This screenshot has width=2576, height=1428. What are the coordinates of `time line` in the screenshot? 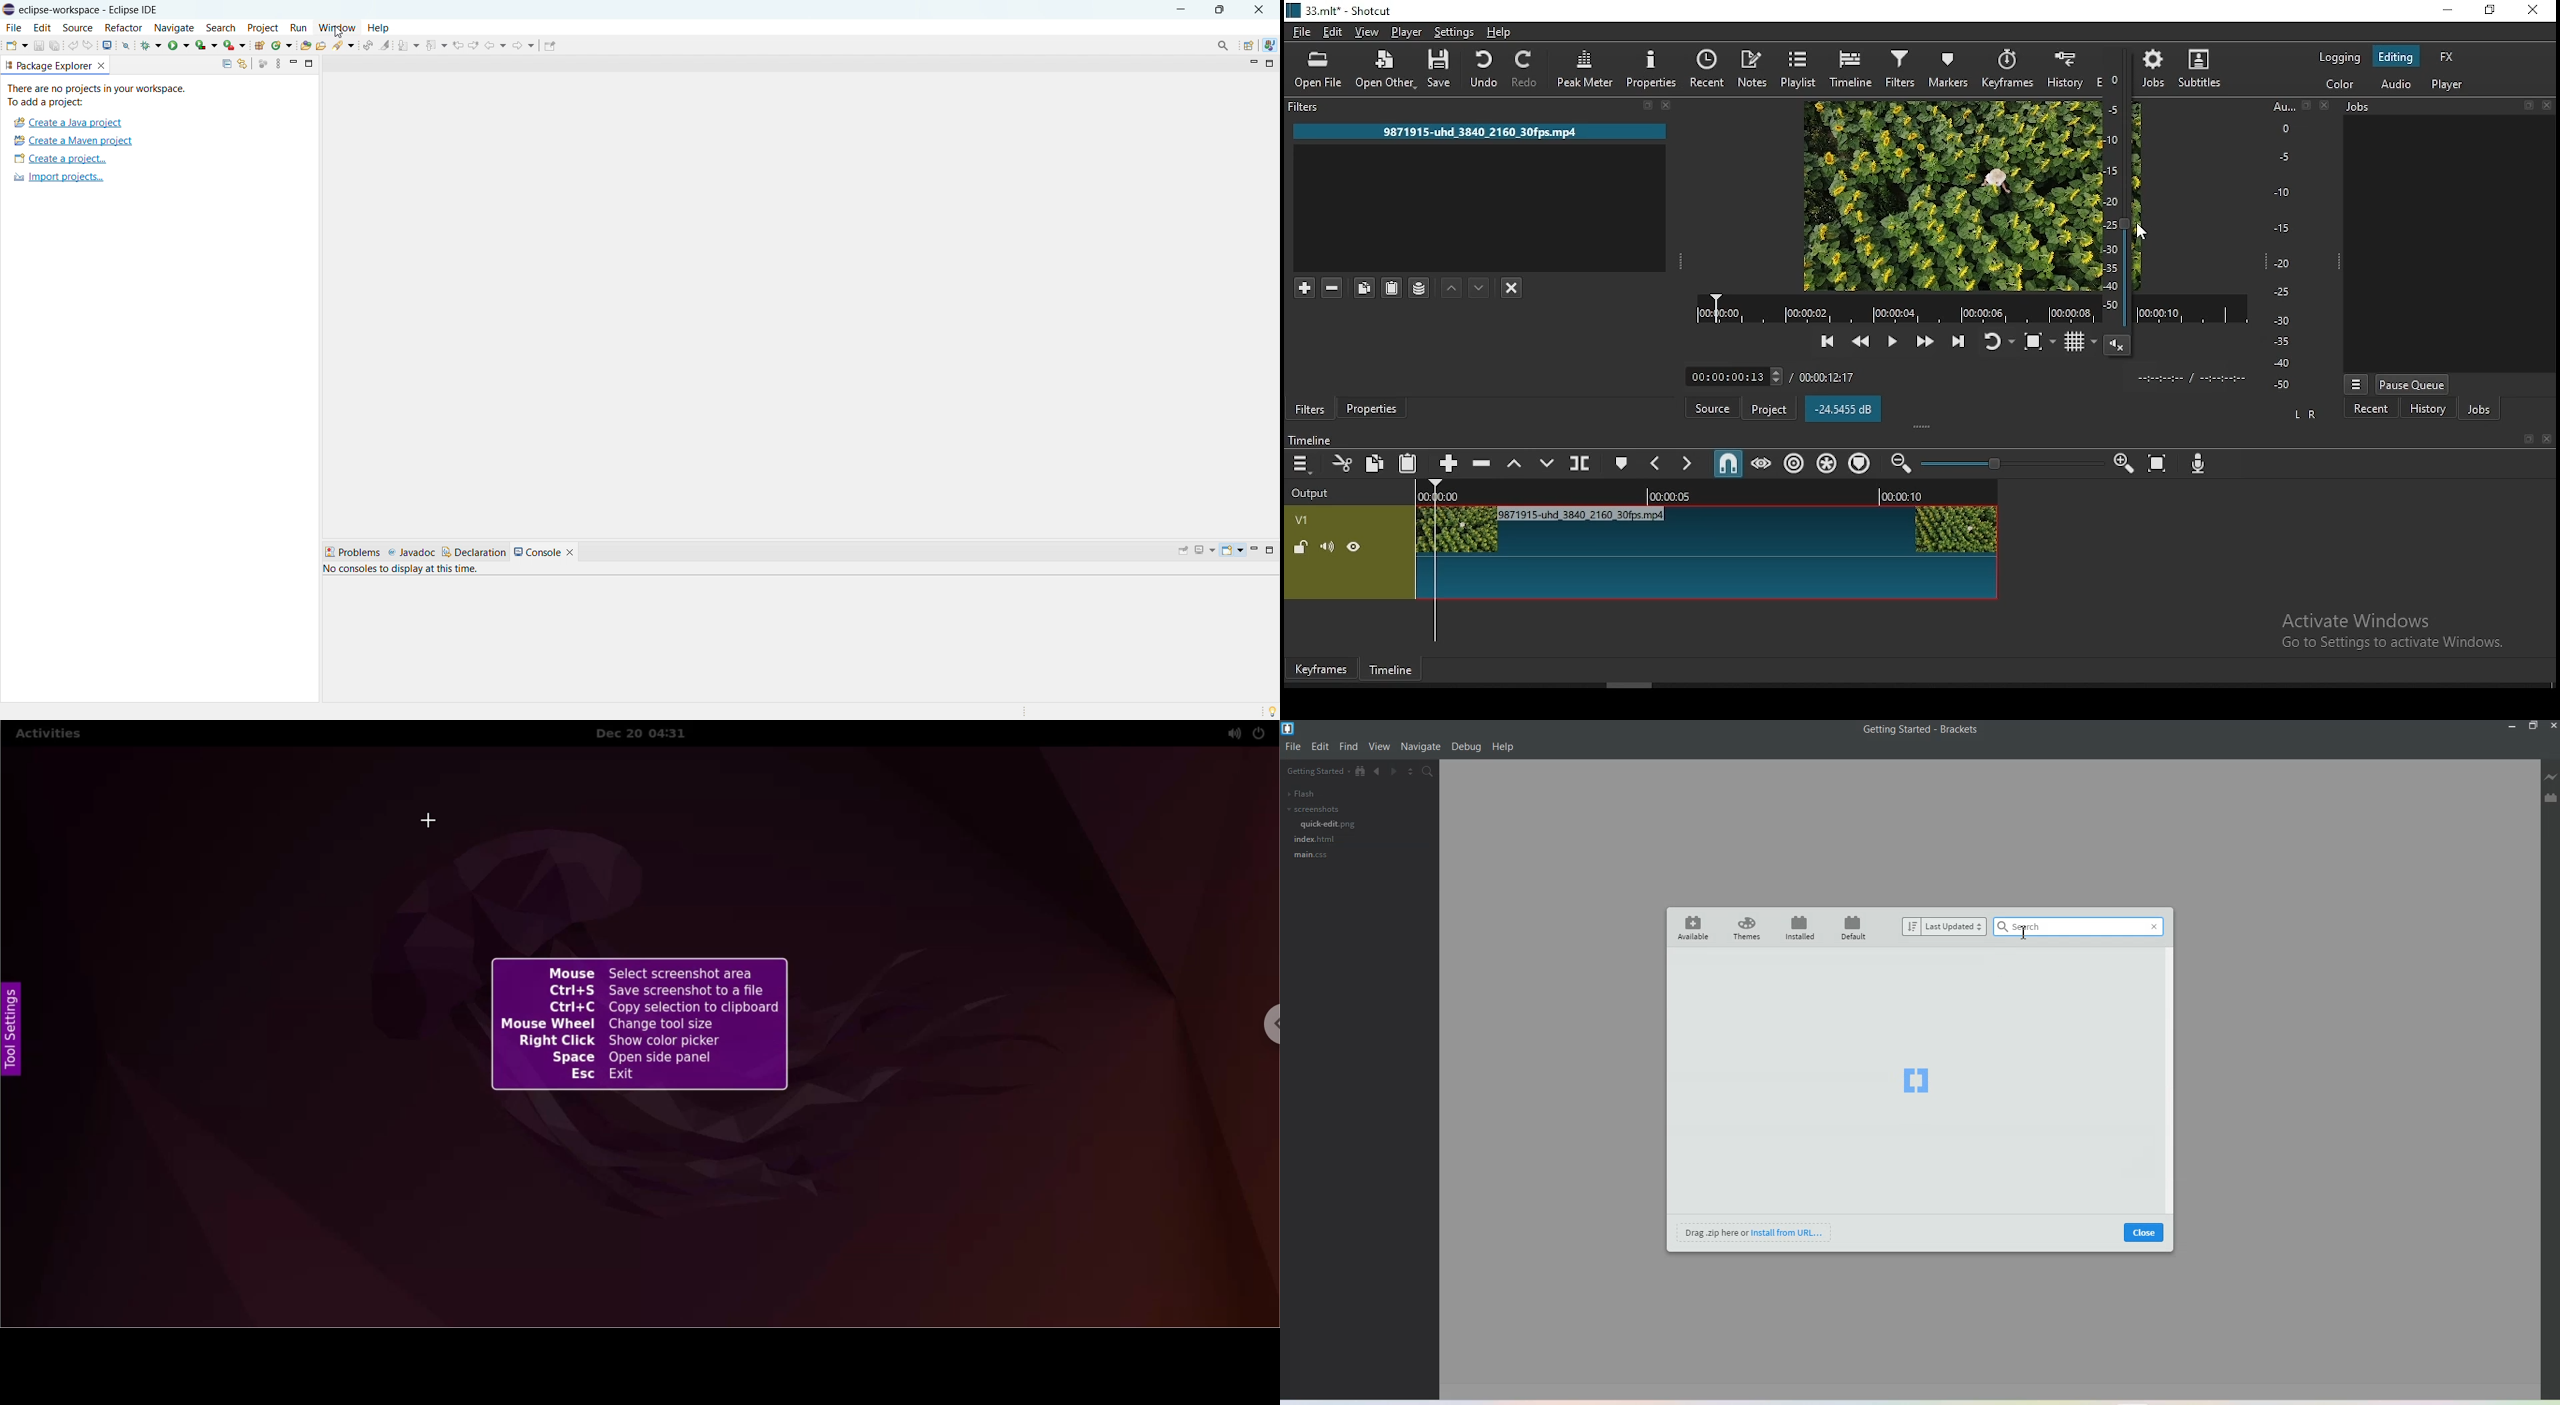 It's located at (1311, 438).